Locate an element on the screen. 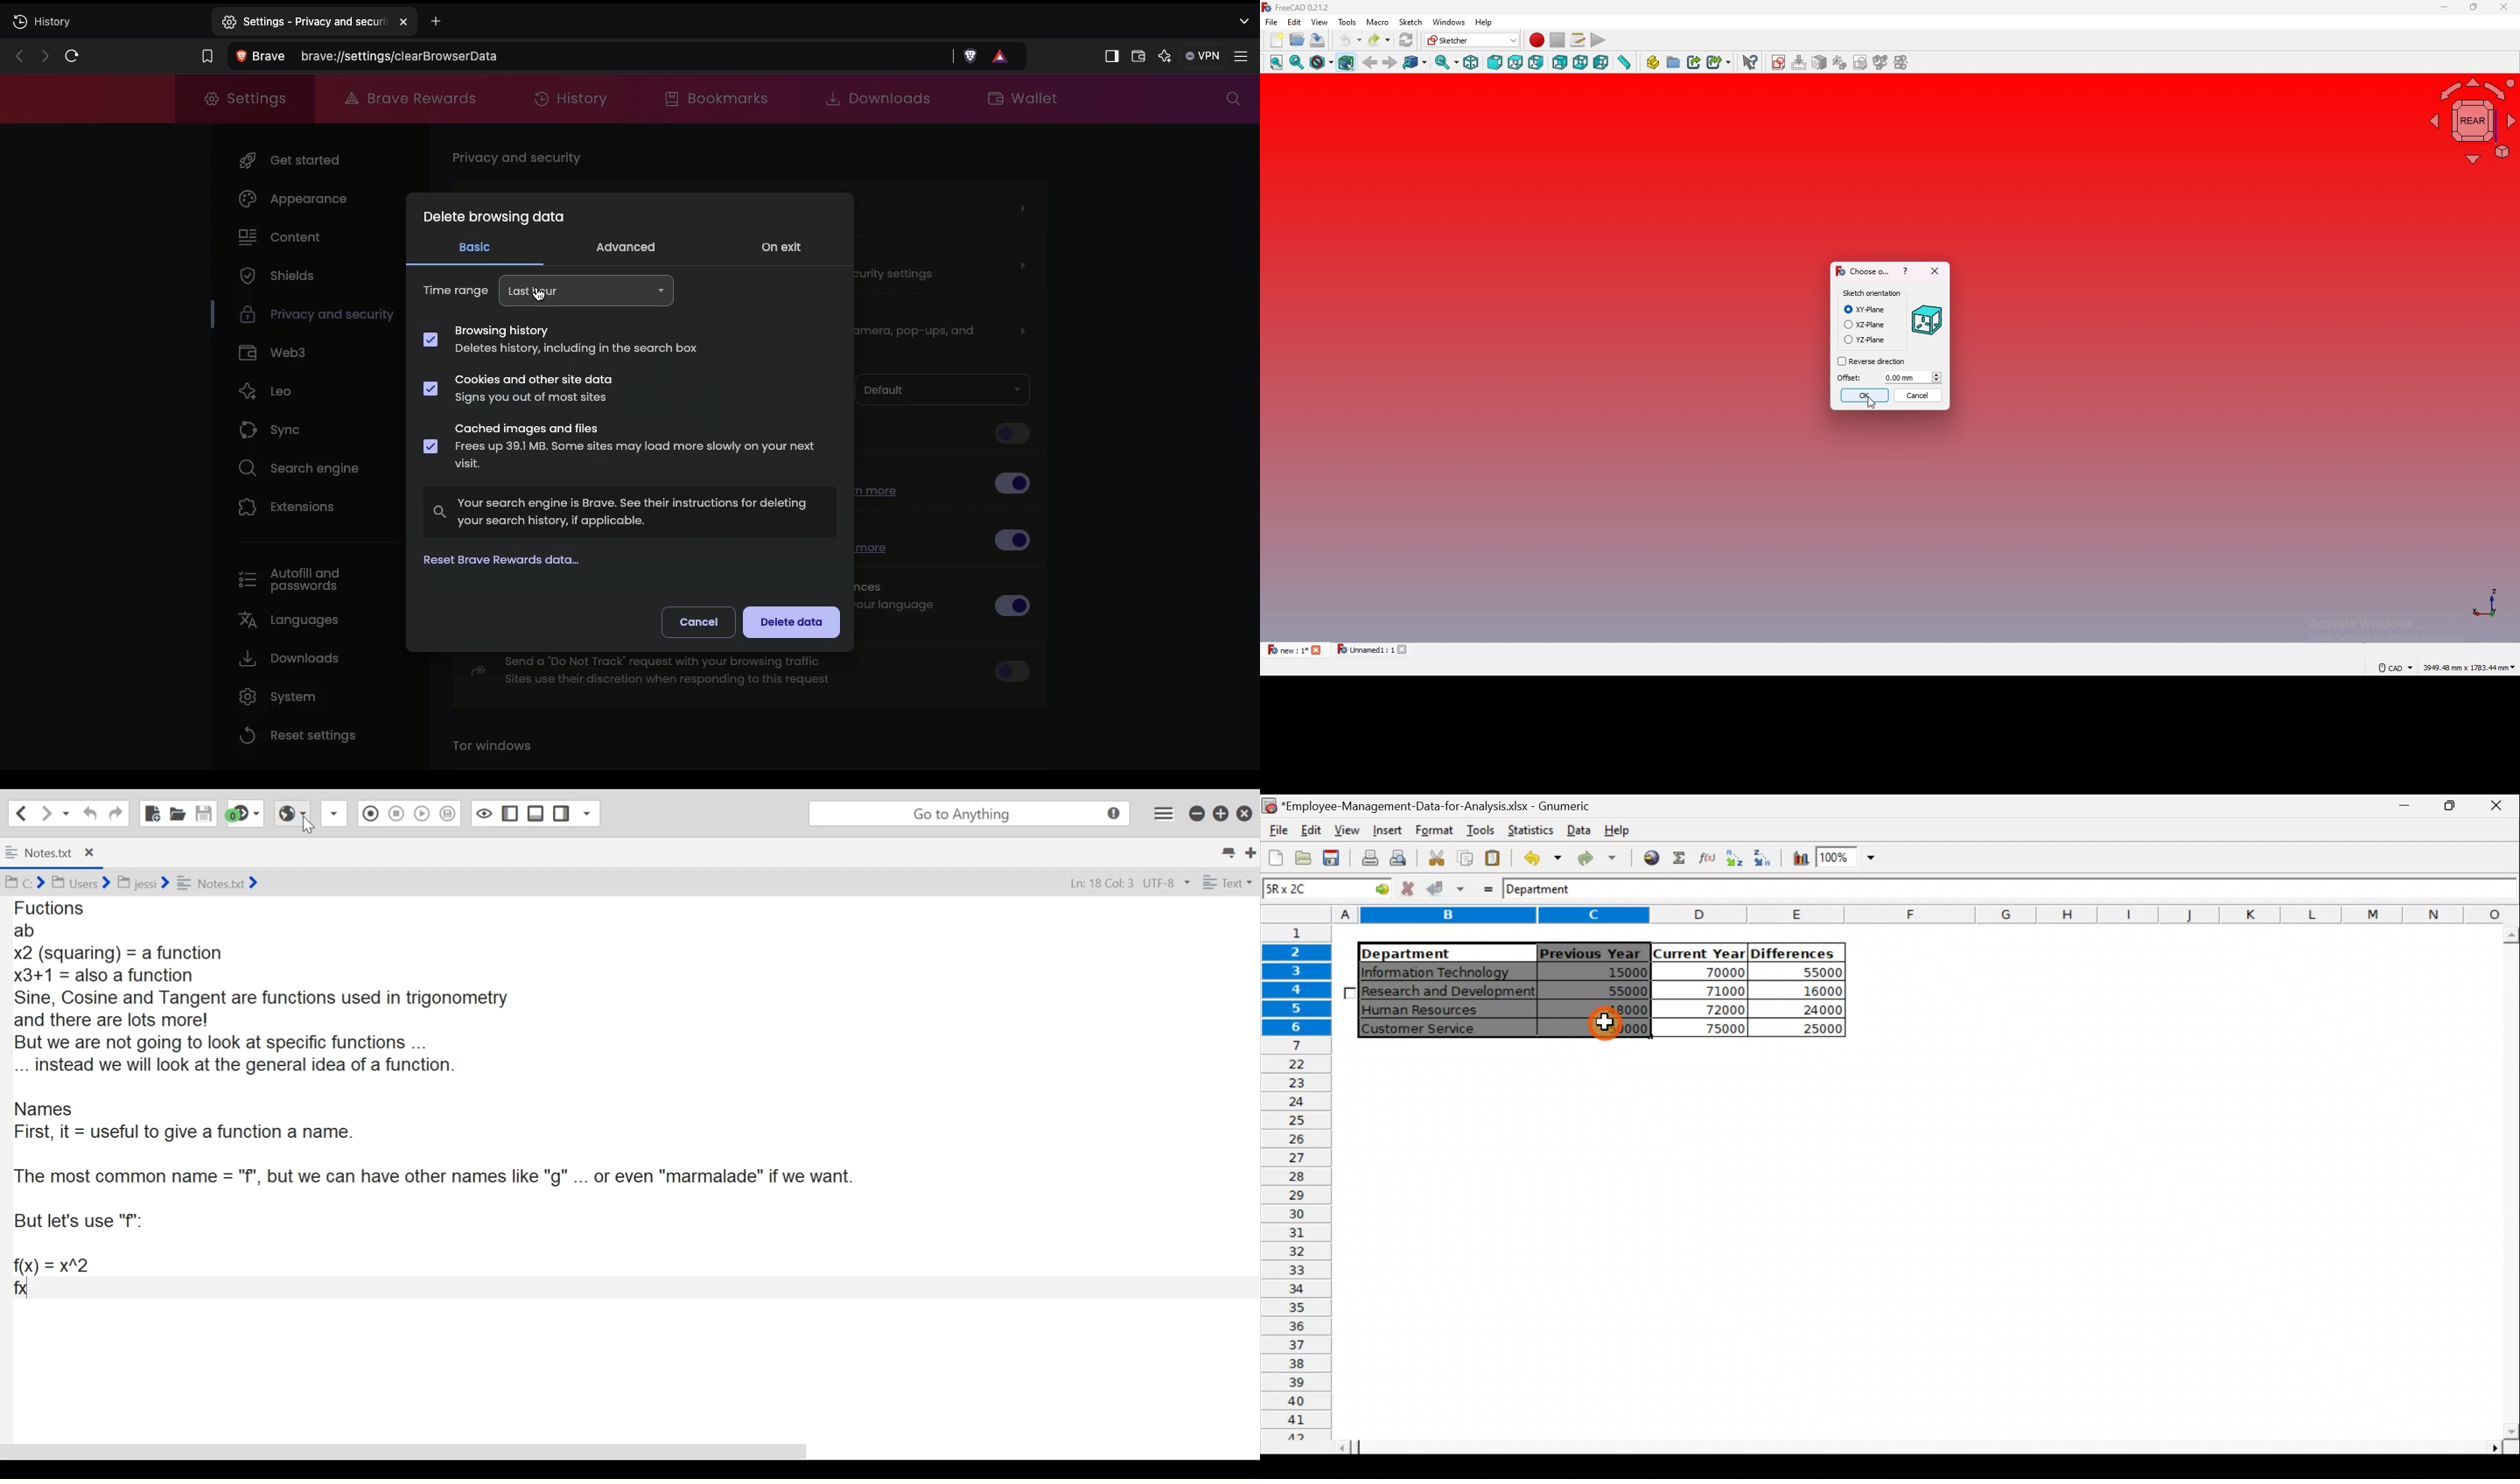 Image resolution: width=2520 pixels, height=1484 pixels. close is located at coordinates (1406, 649).